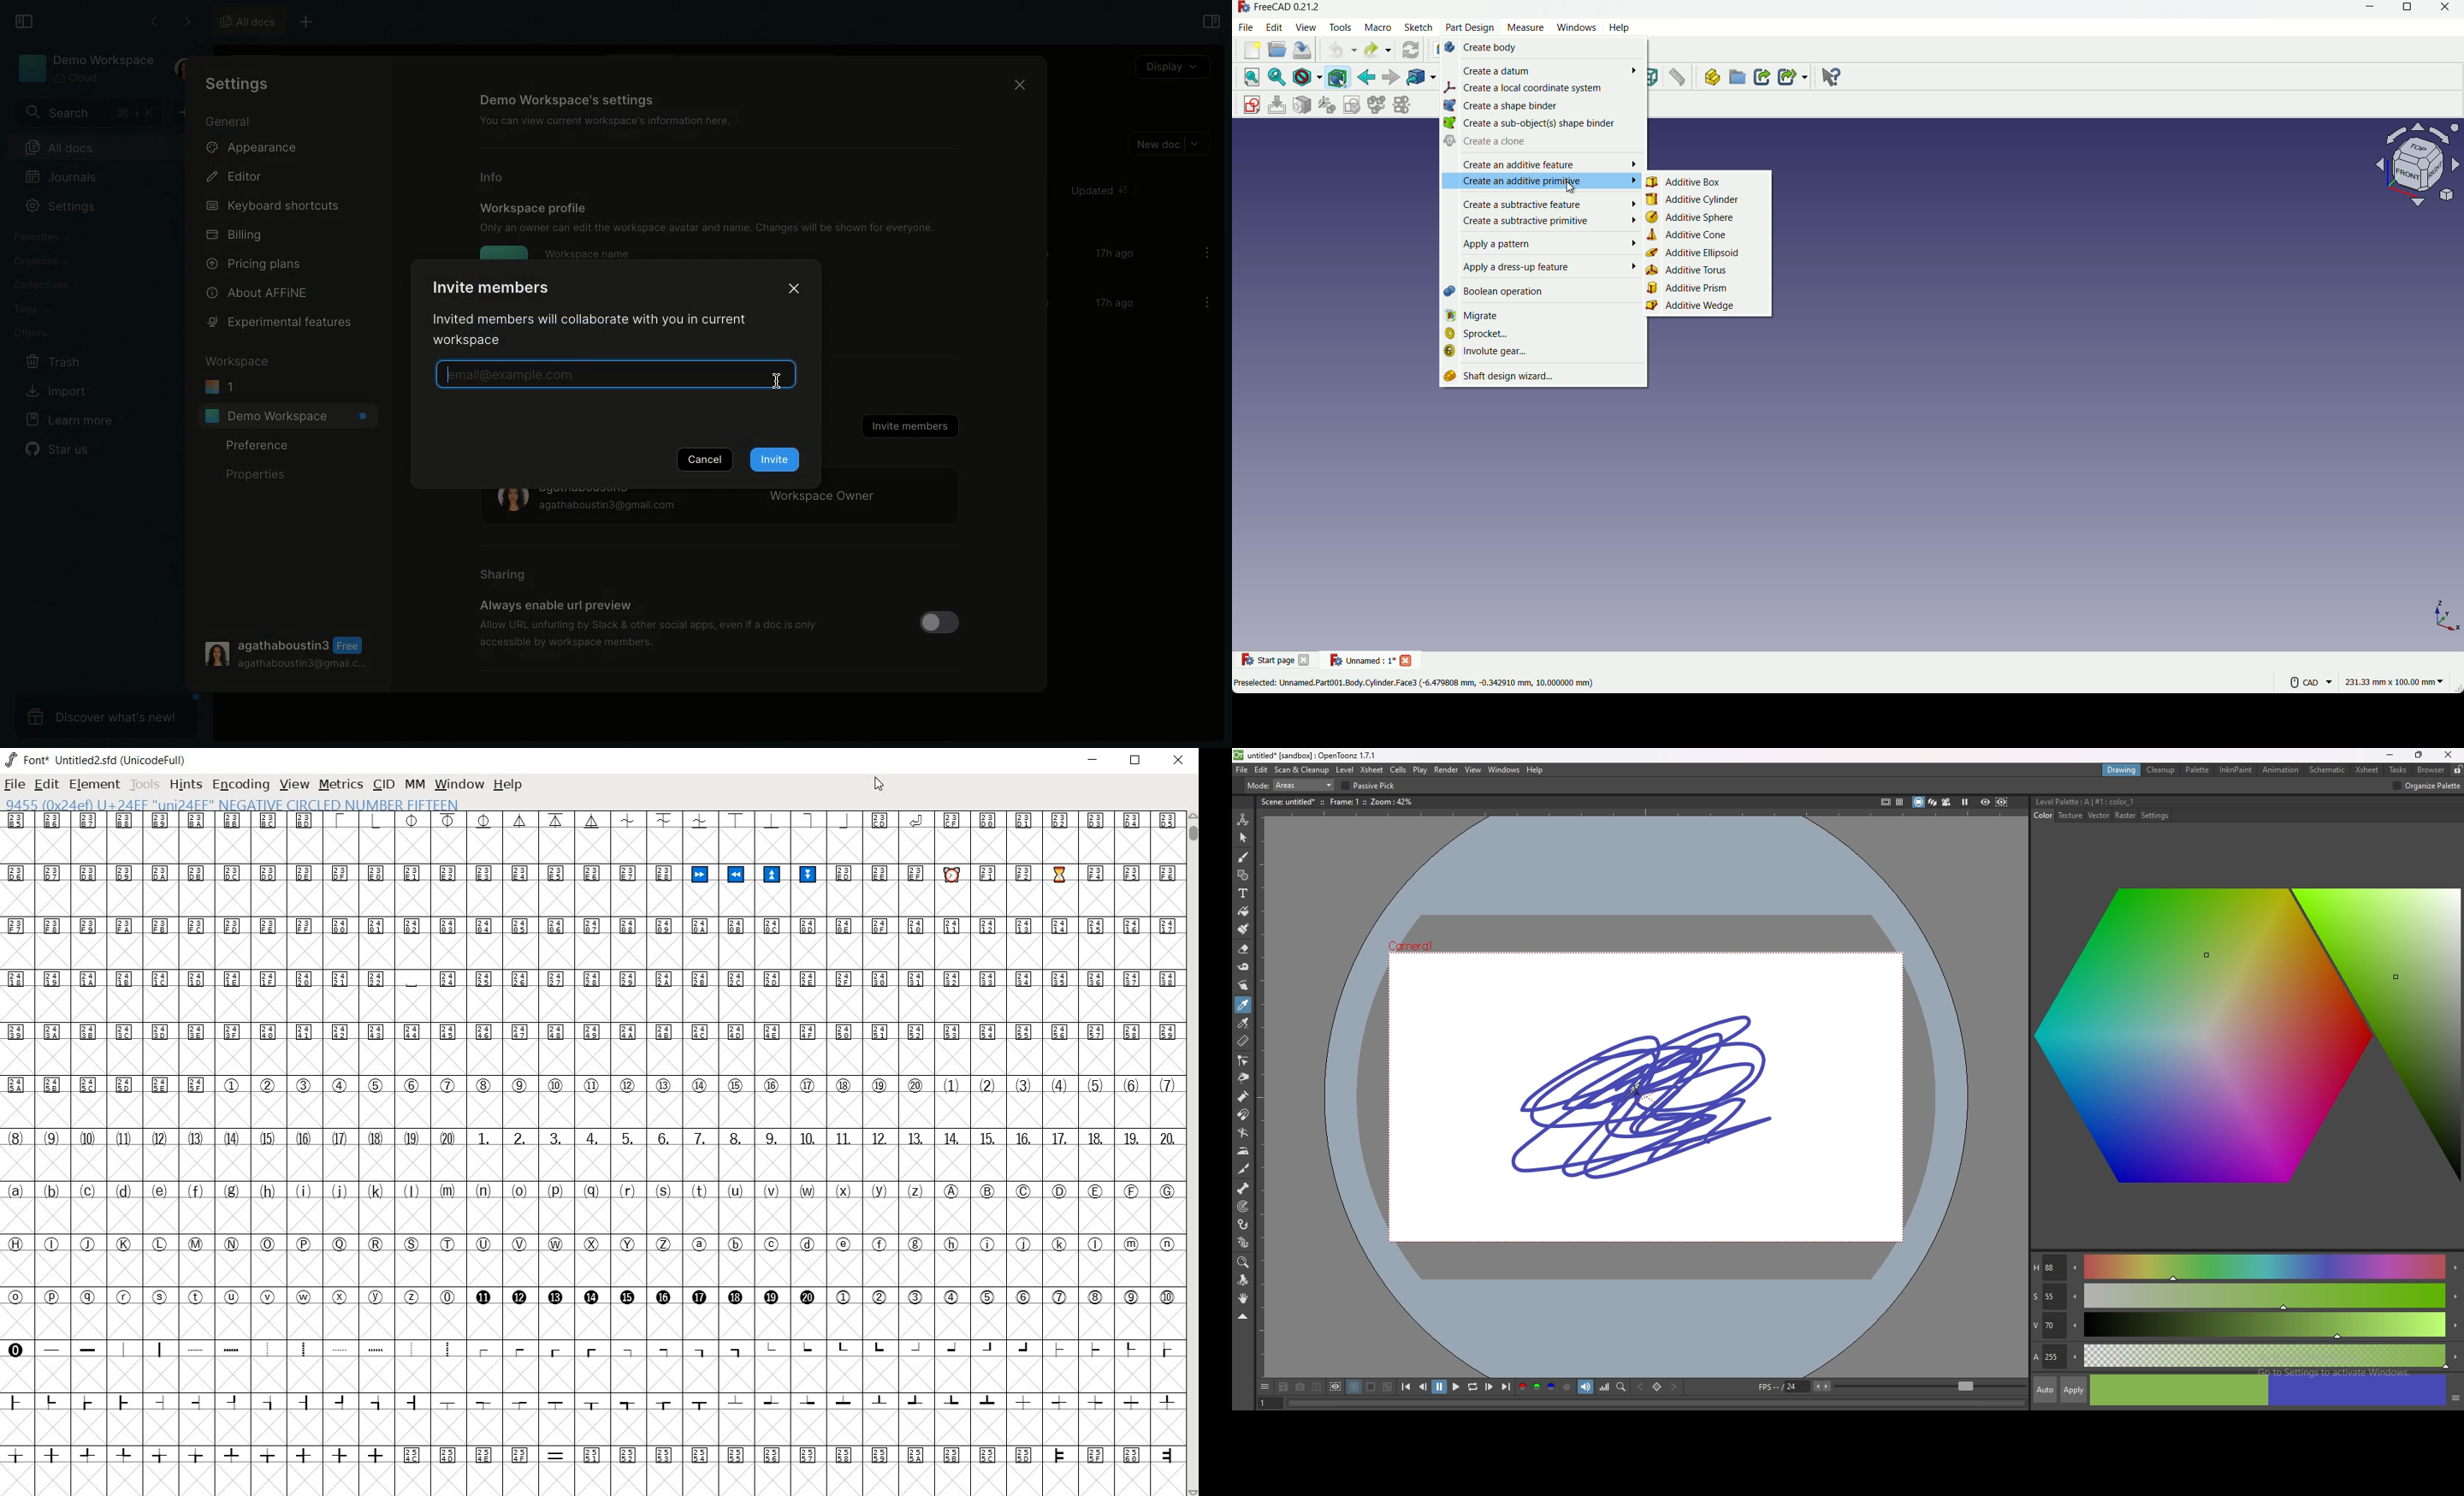  Describe the element at coordinates (1253, 76) in the screenshot. I see `fit all` at that location.